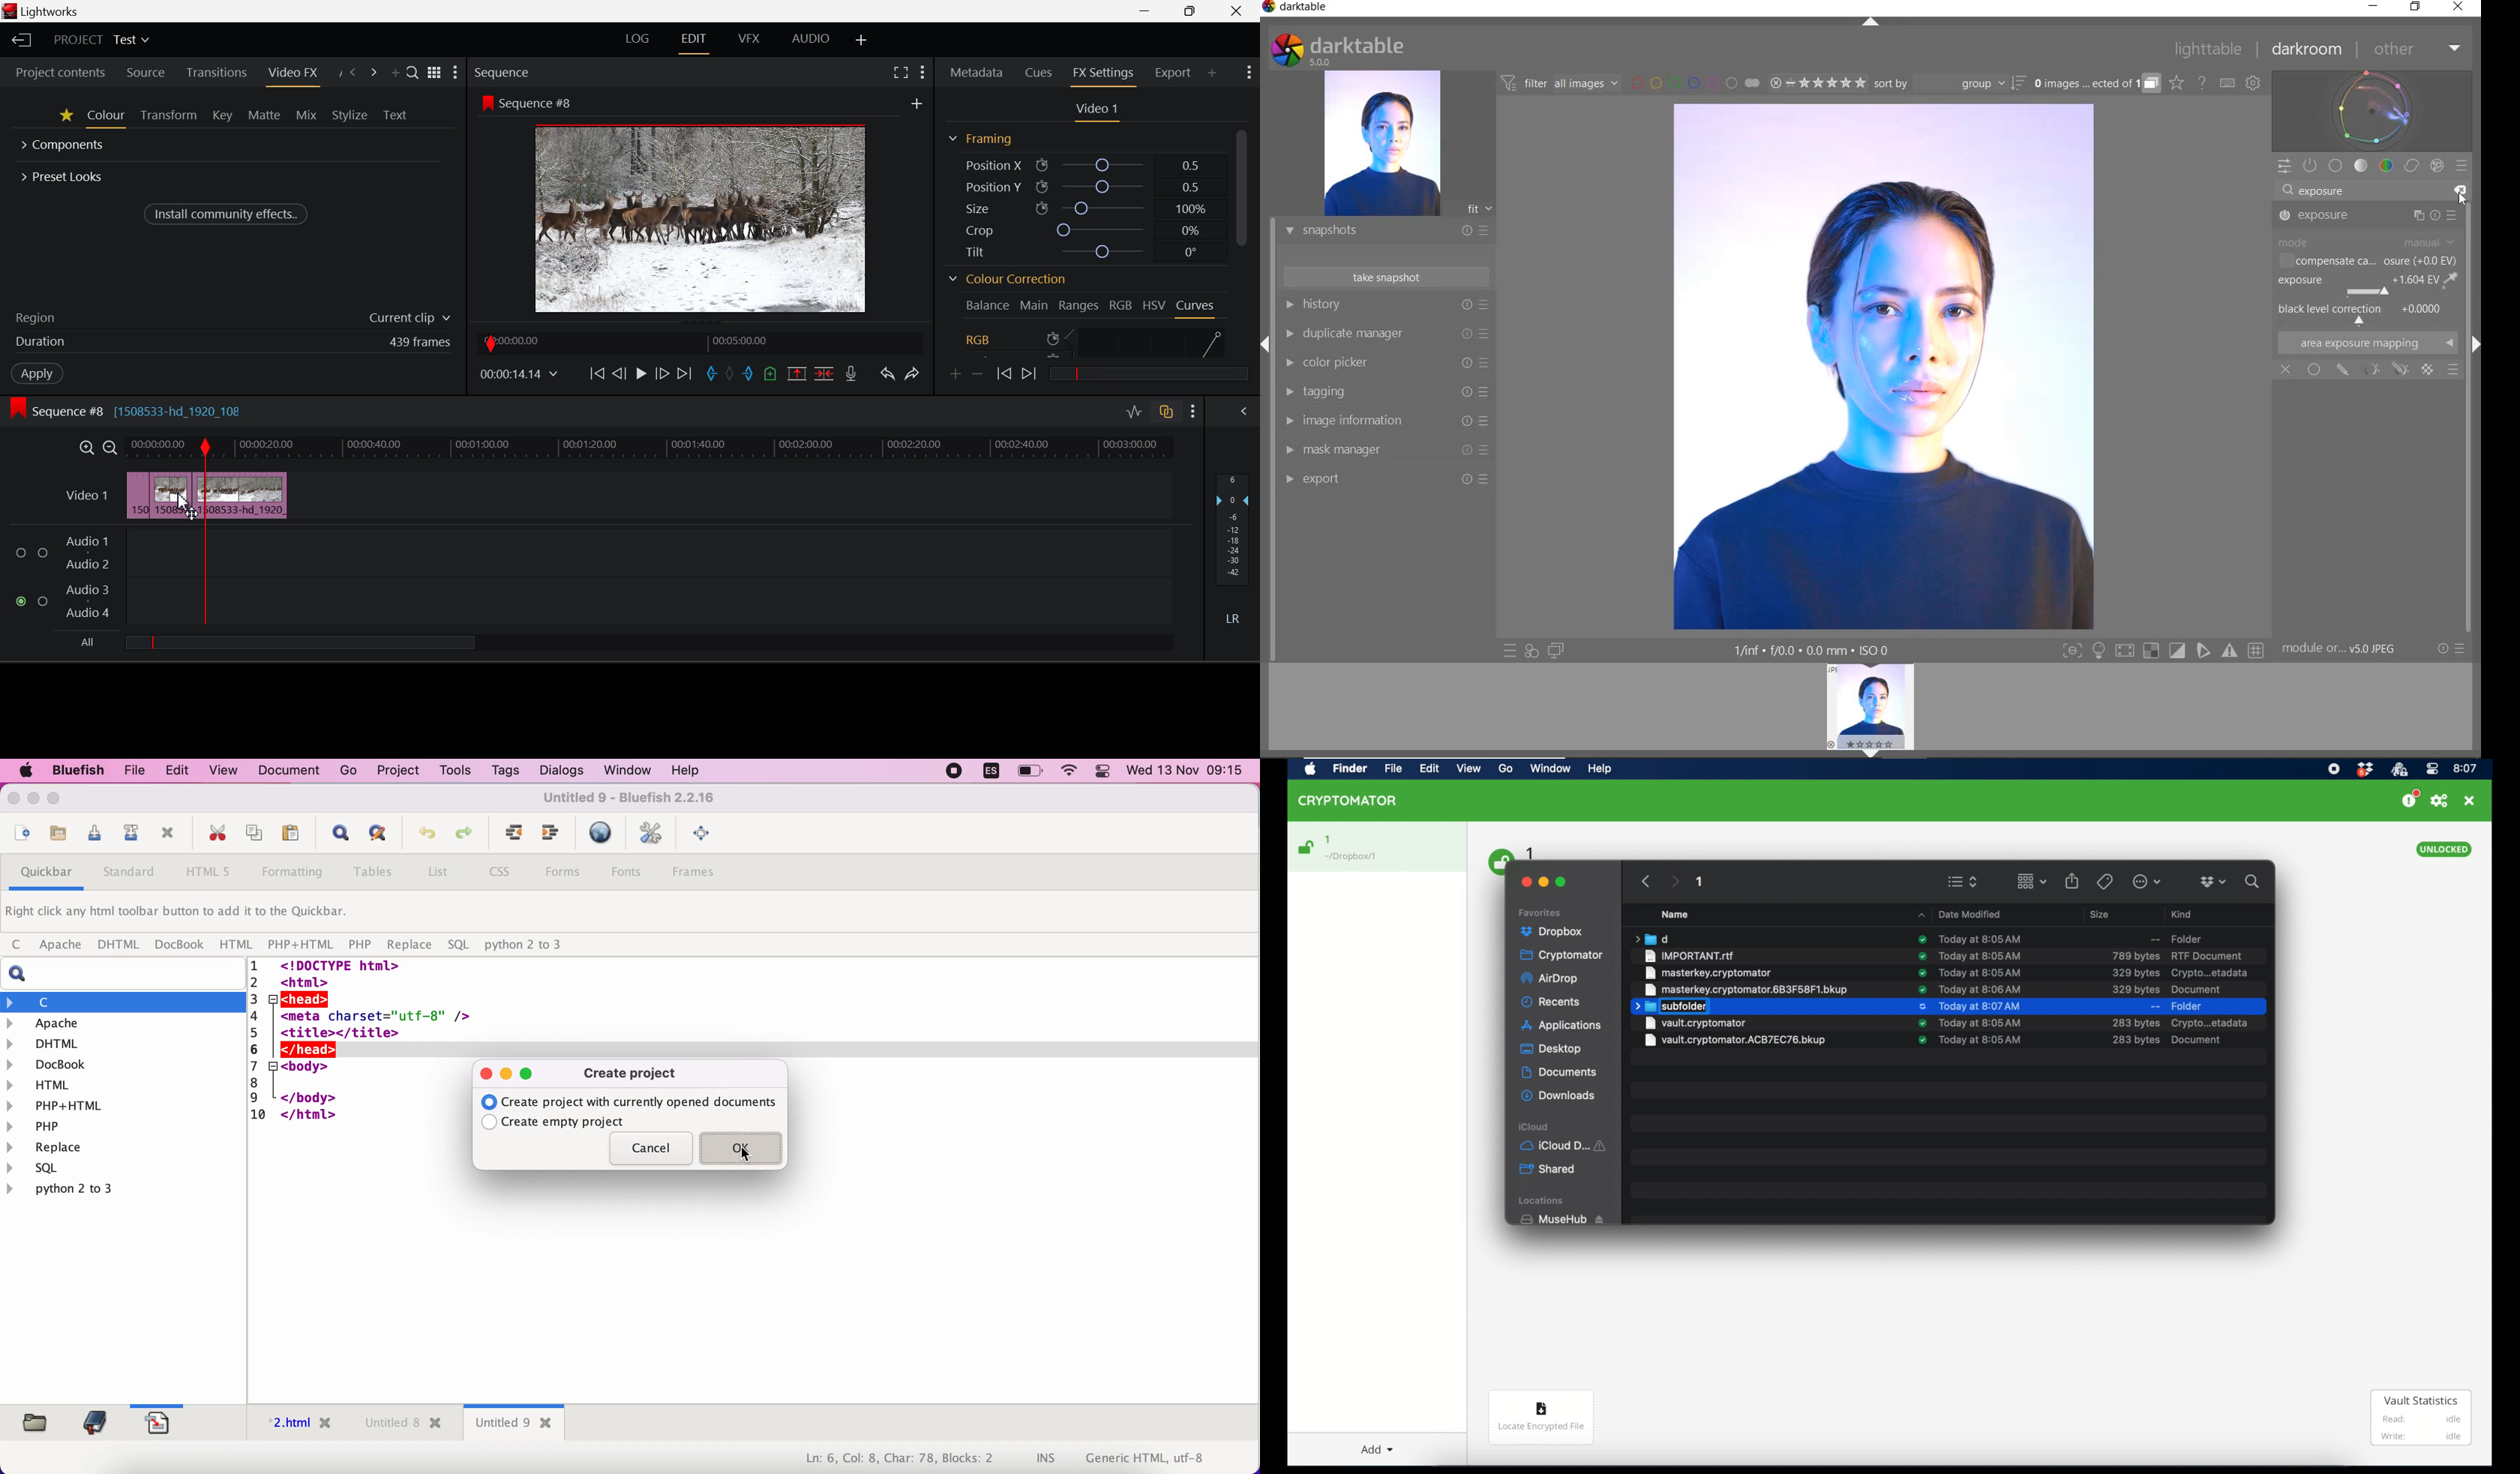 The height and width of the screenshot is (1484, 2520). What do you see at coordinates (925, 72) in the screenshot?
I see `Show Settings` at bounding box center [925, 72].